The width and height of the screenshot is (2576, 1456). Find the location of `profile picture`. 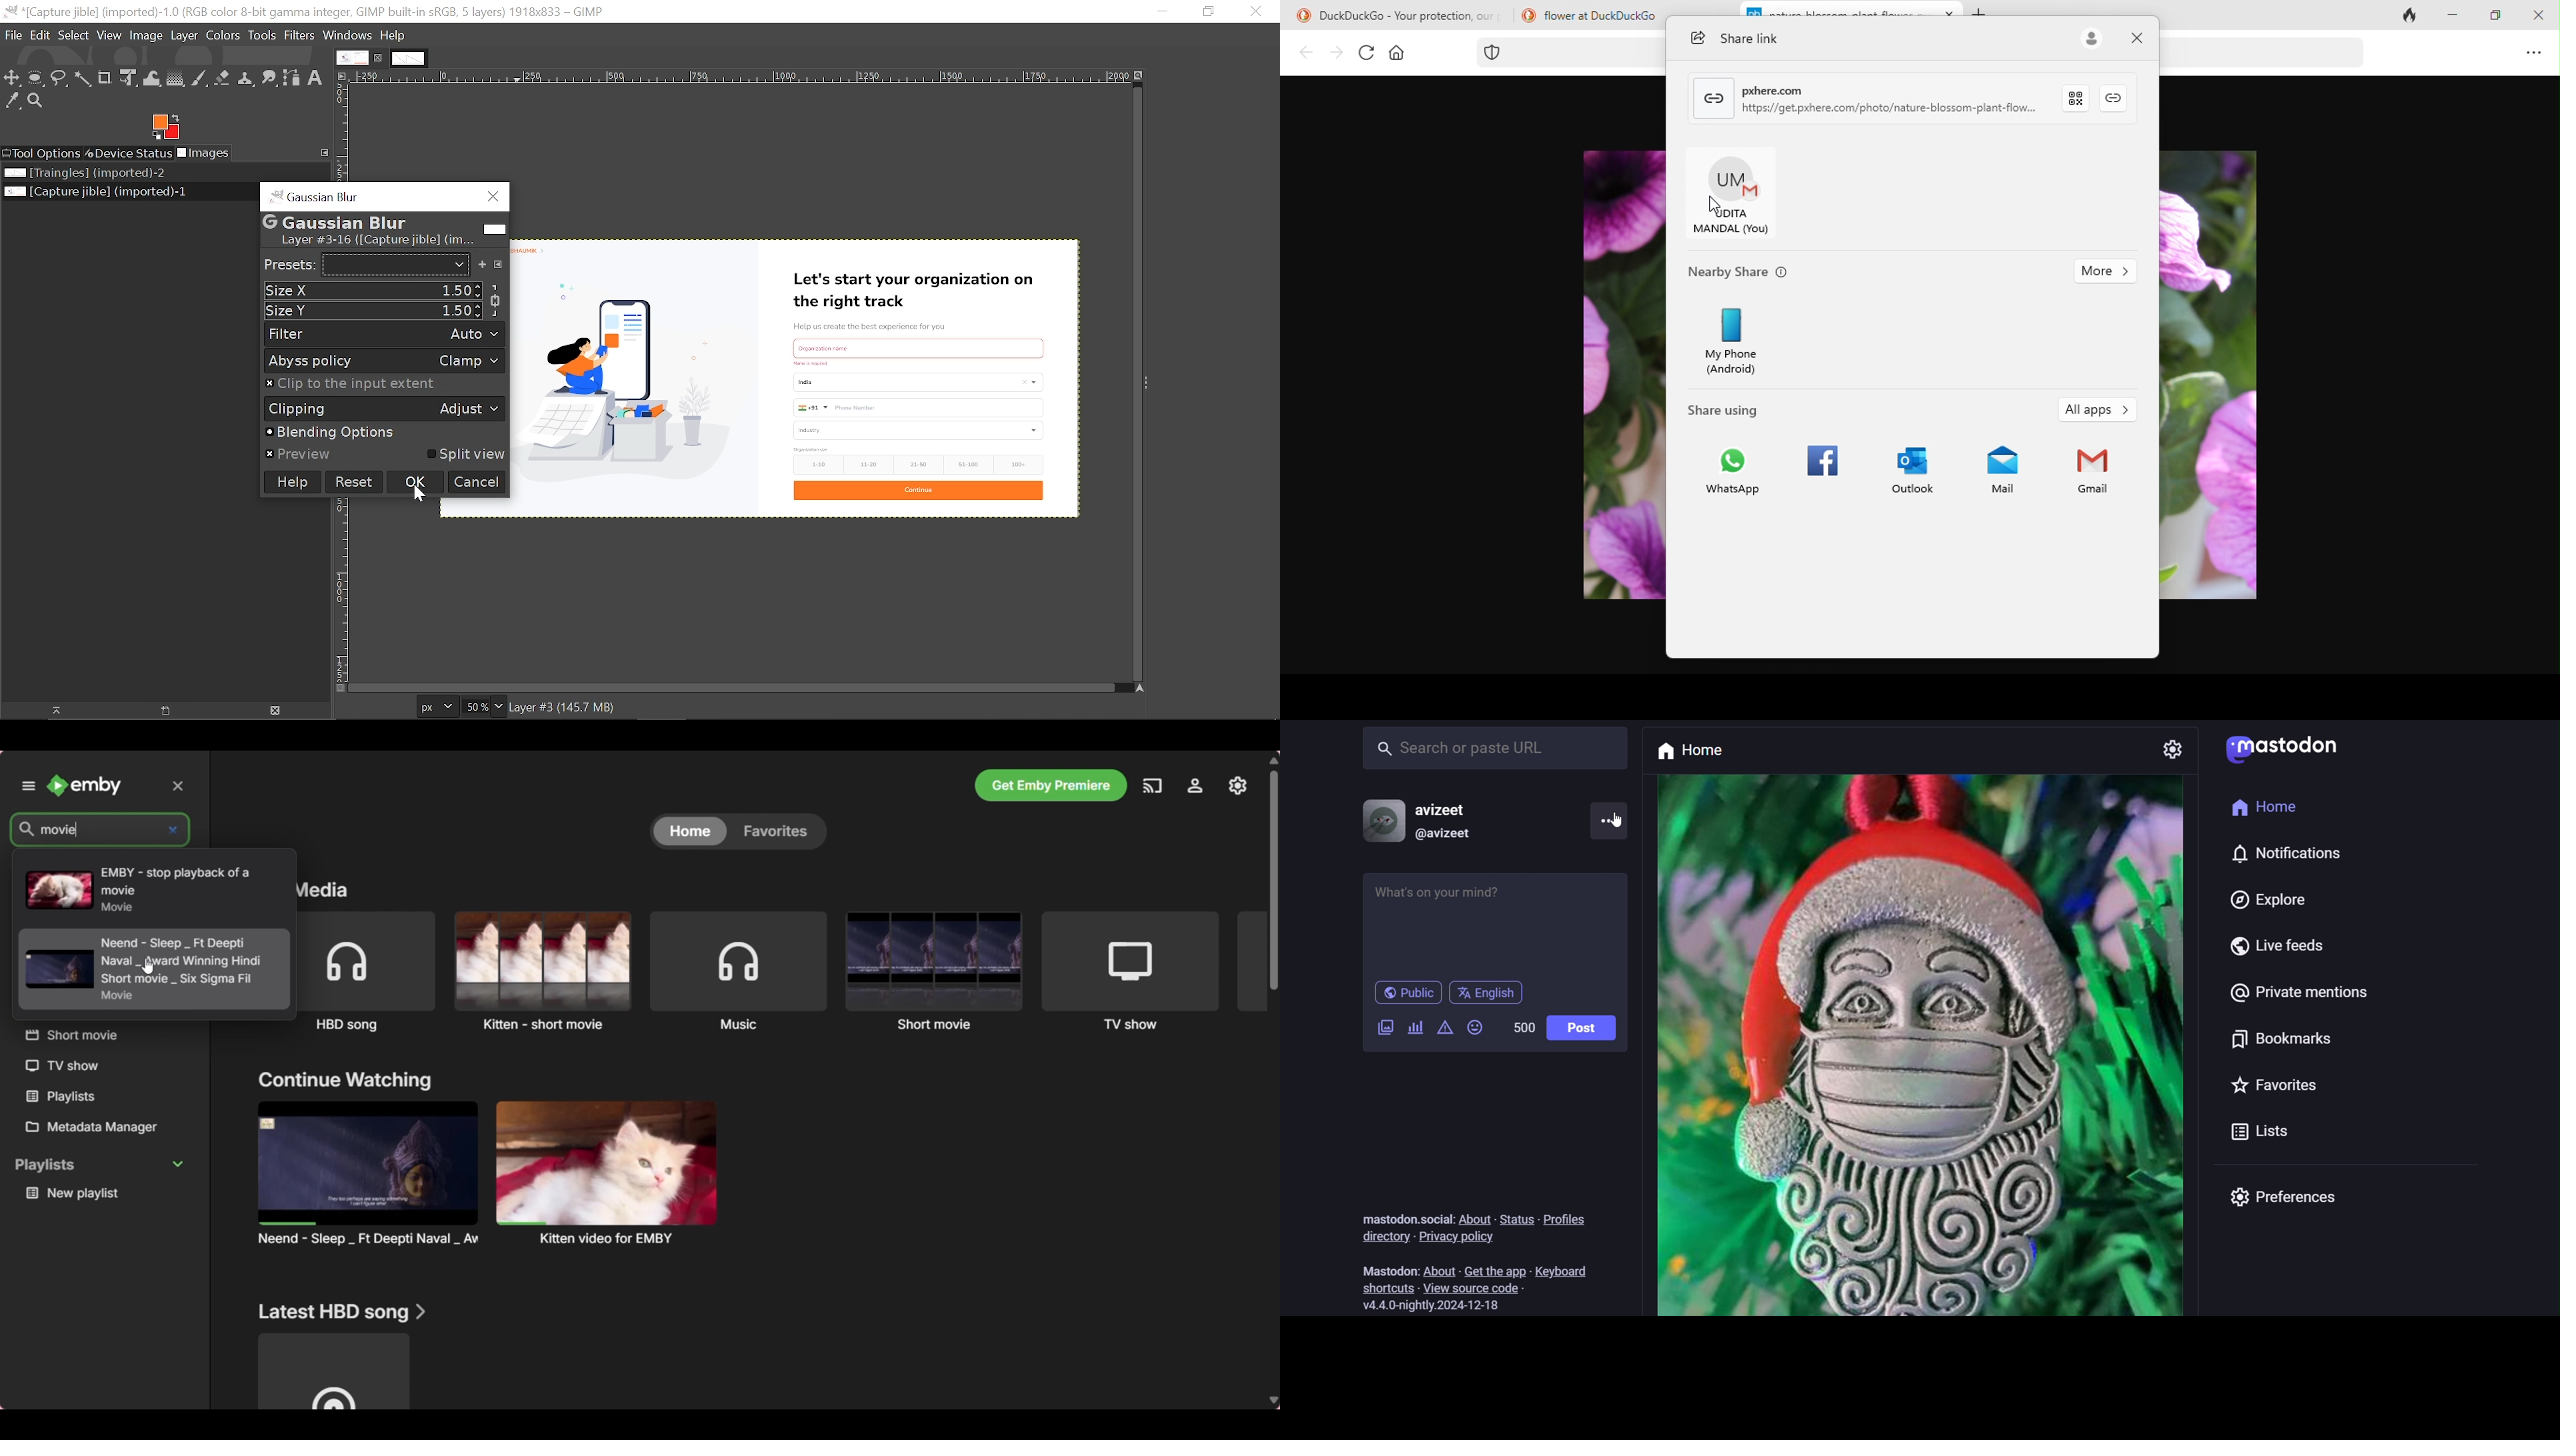

profile picture is located at coordinates (1375, 820).